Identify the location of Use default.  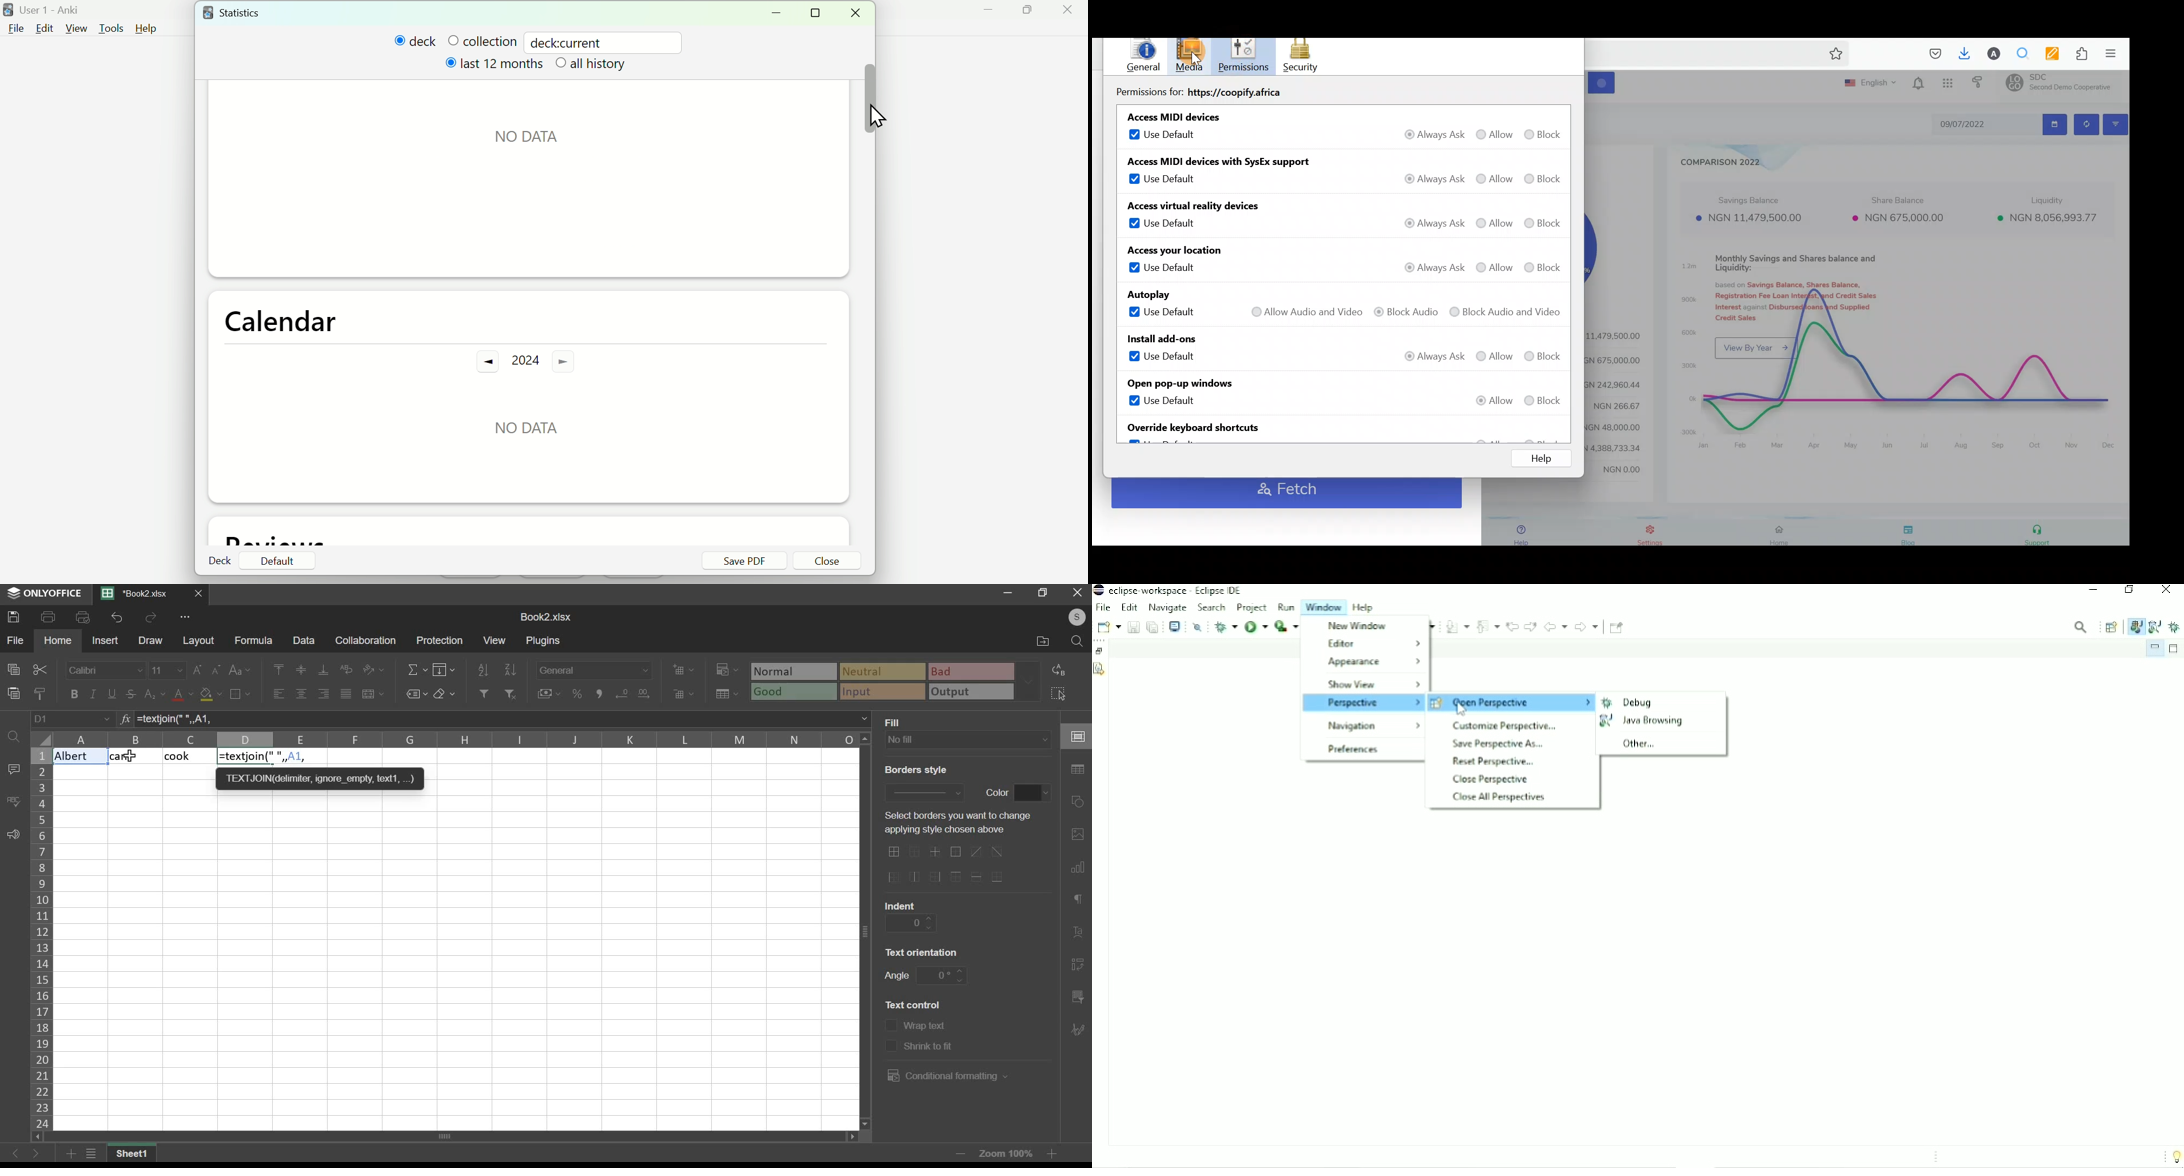
(1172, 138).